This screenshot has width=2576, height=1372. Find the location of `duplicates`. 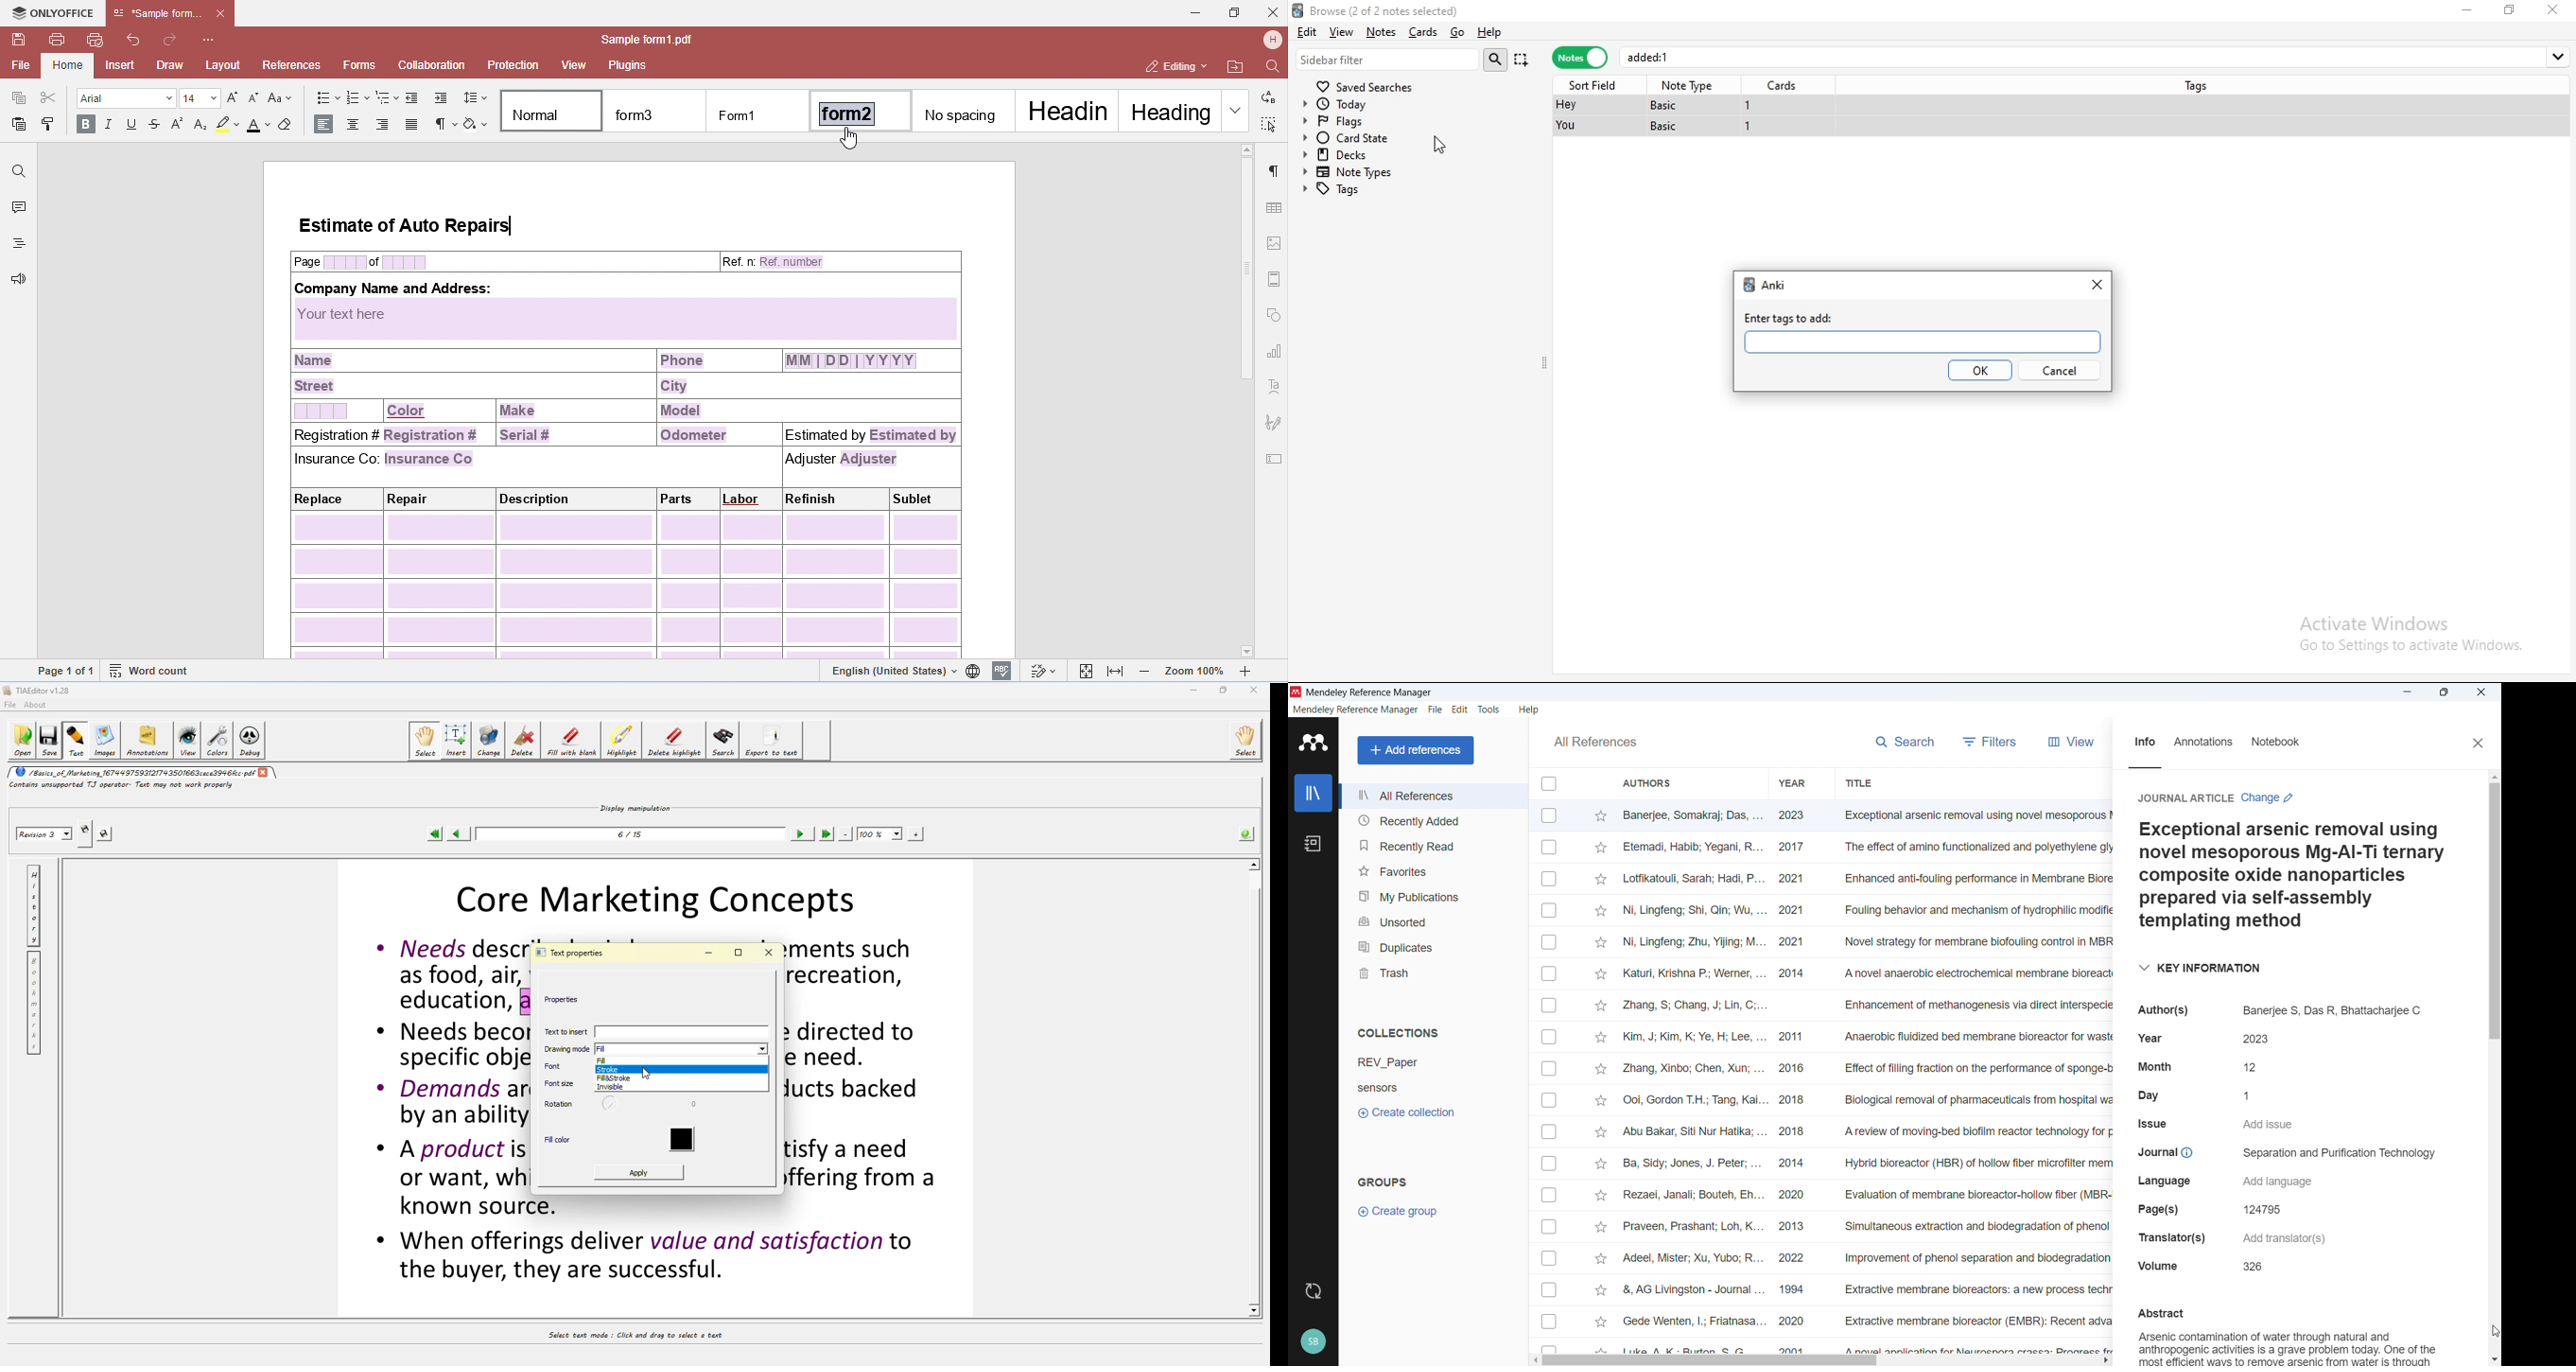

duplicates is located at coordinates (1432, 945).